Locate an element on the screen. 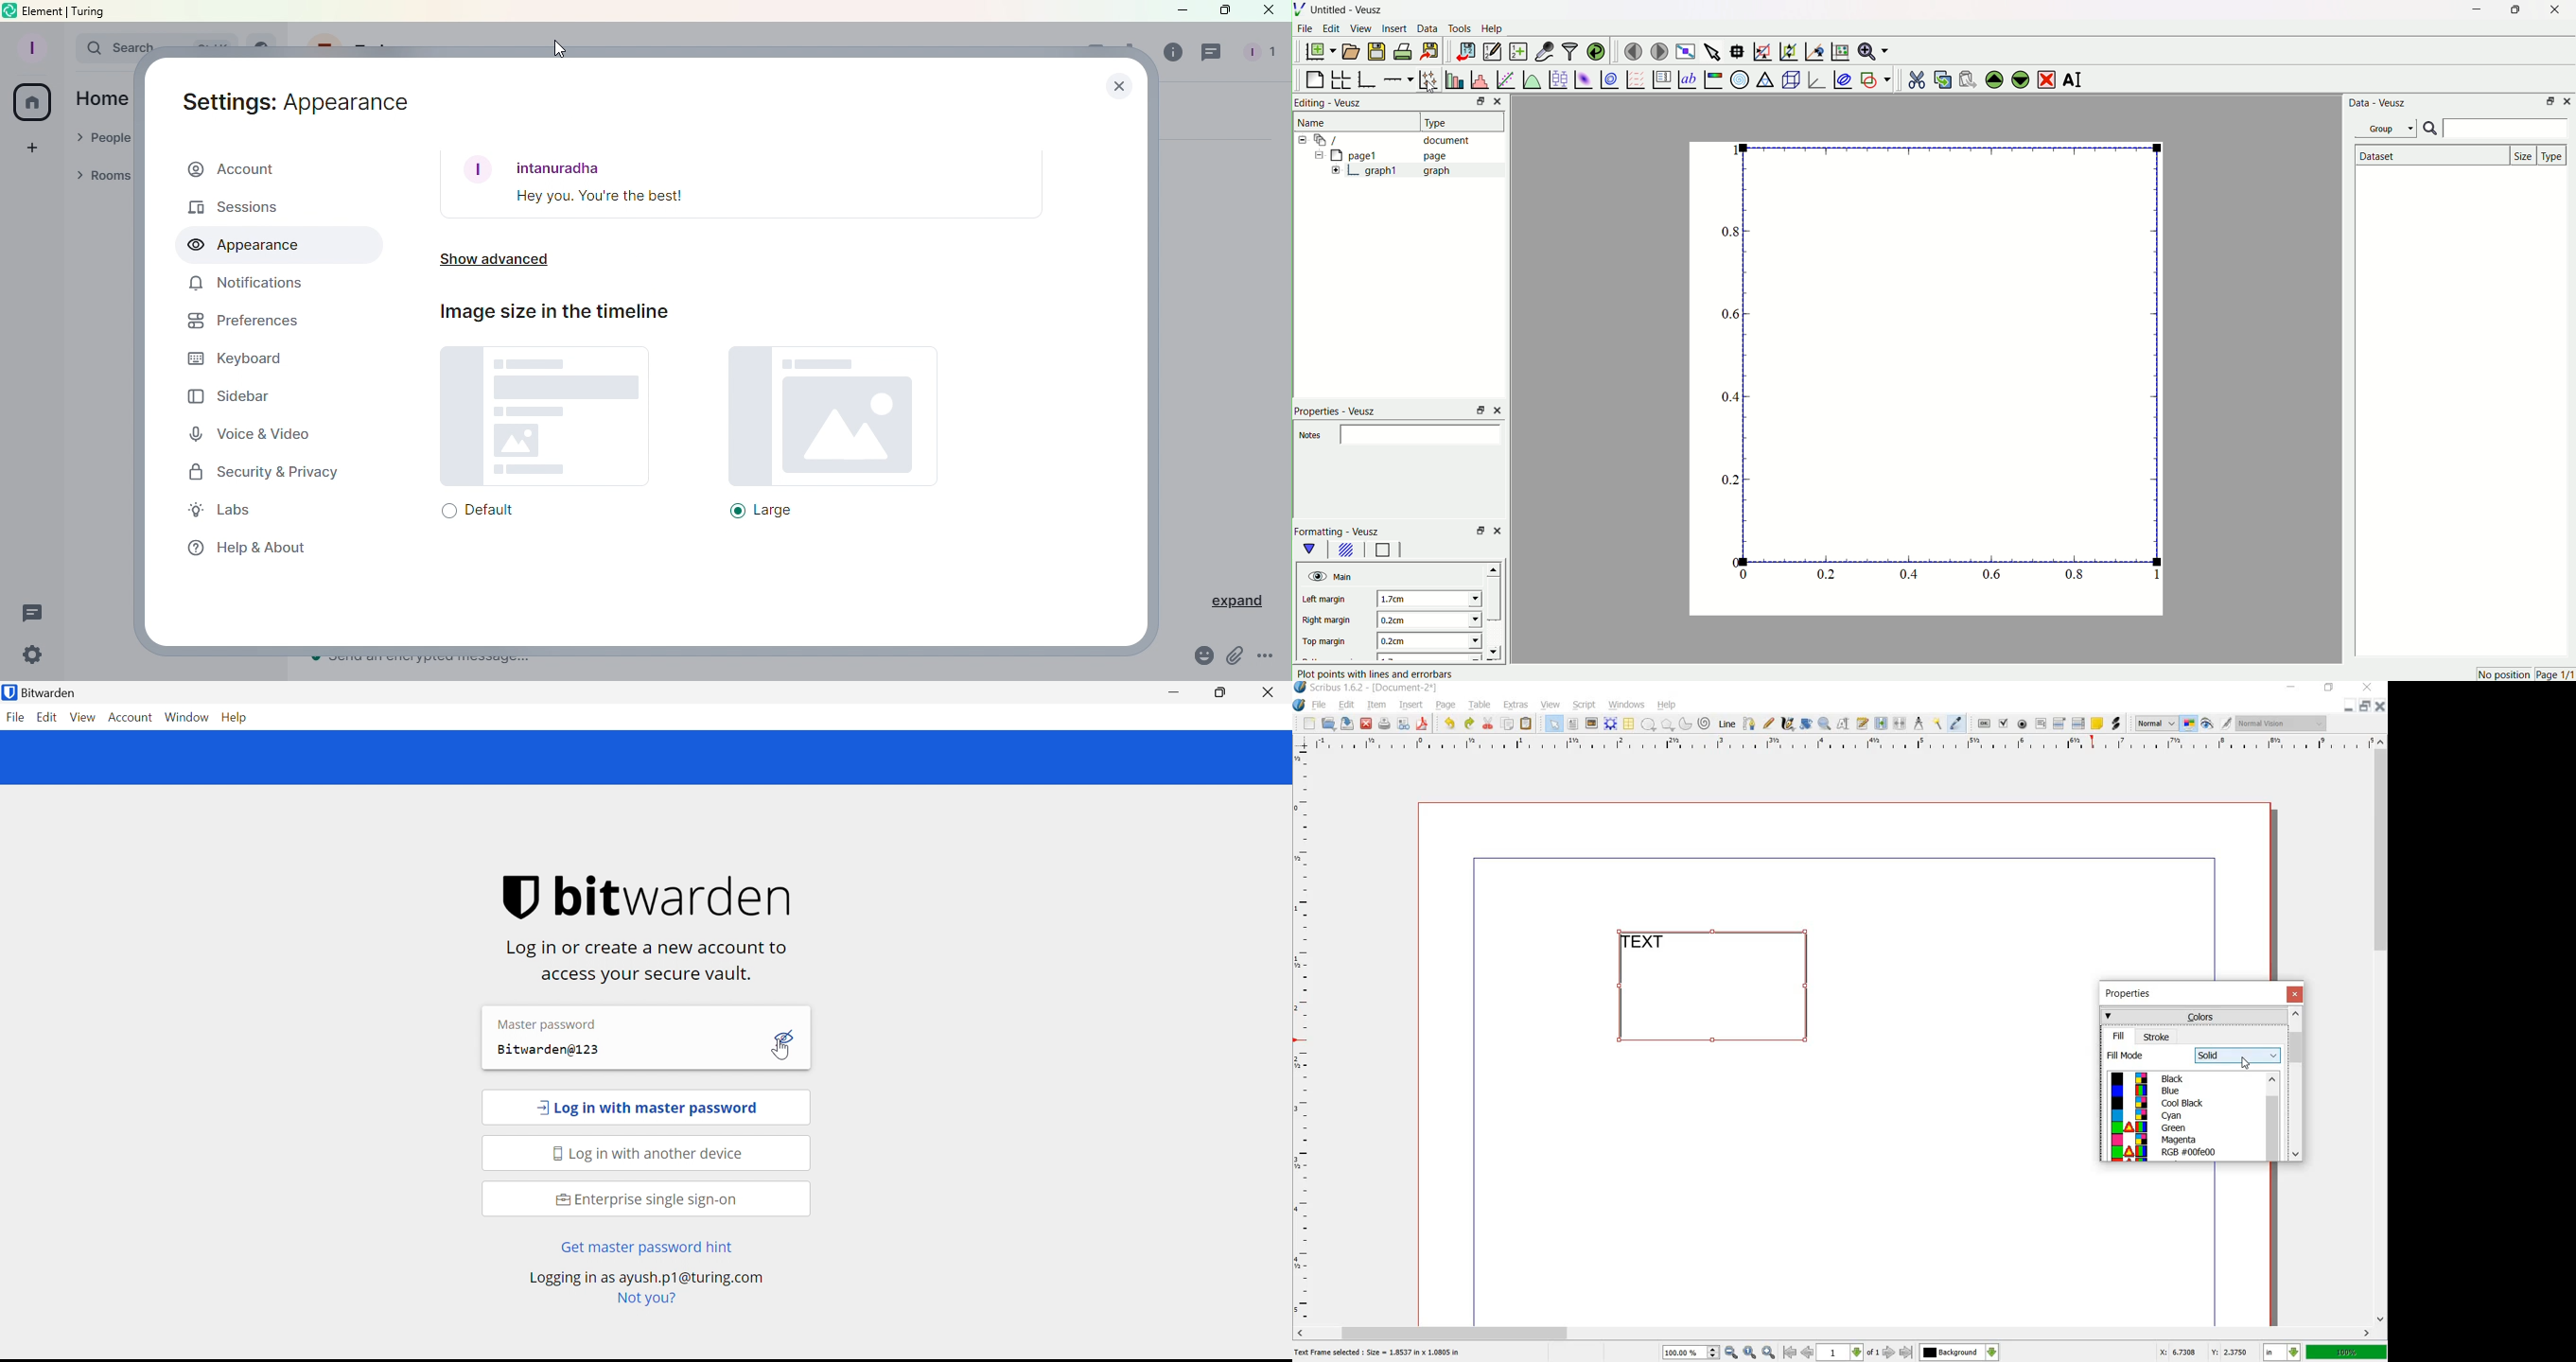  pdf list box is located at coordinates (2078, 723).